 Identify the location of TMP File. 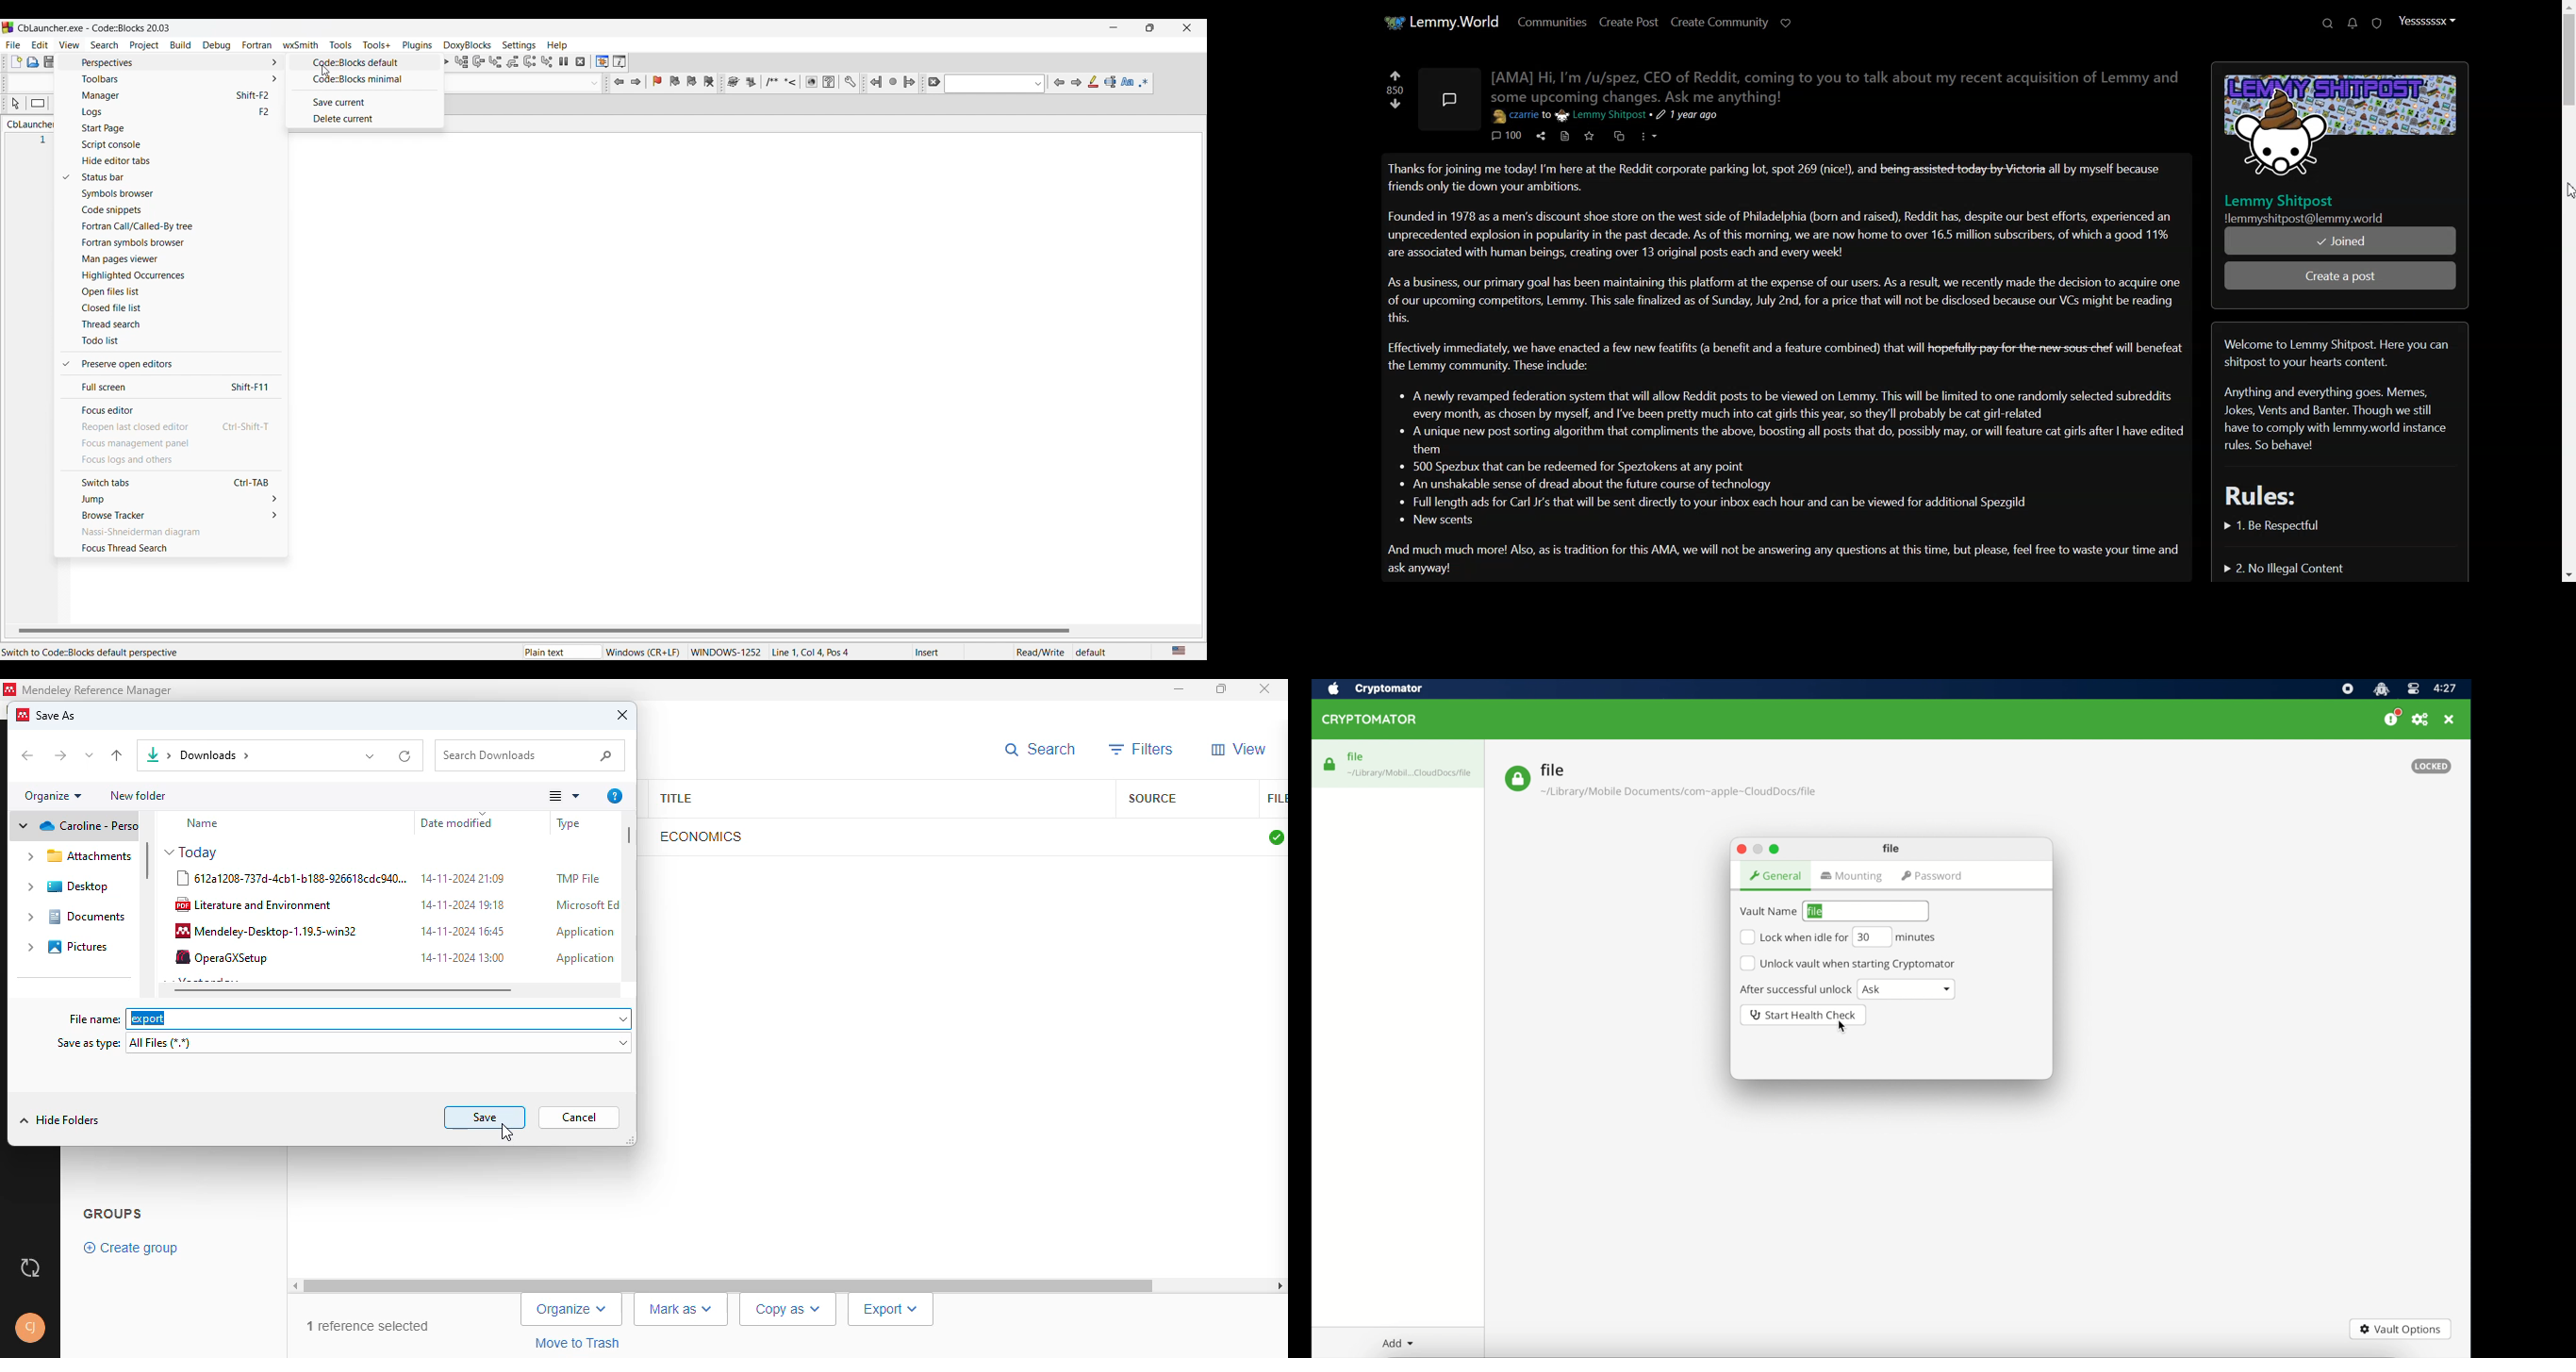
(579, 878).